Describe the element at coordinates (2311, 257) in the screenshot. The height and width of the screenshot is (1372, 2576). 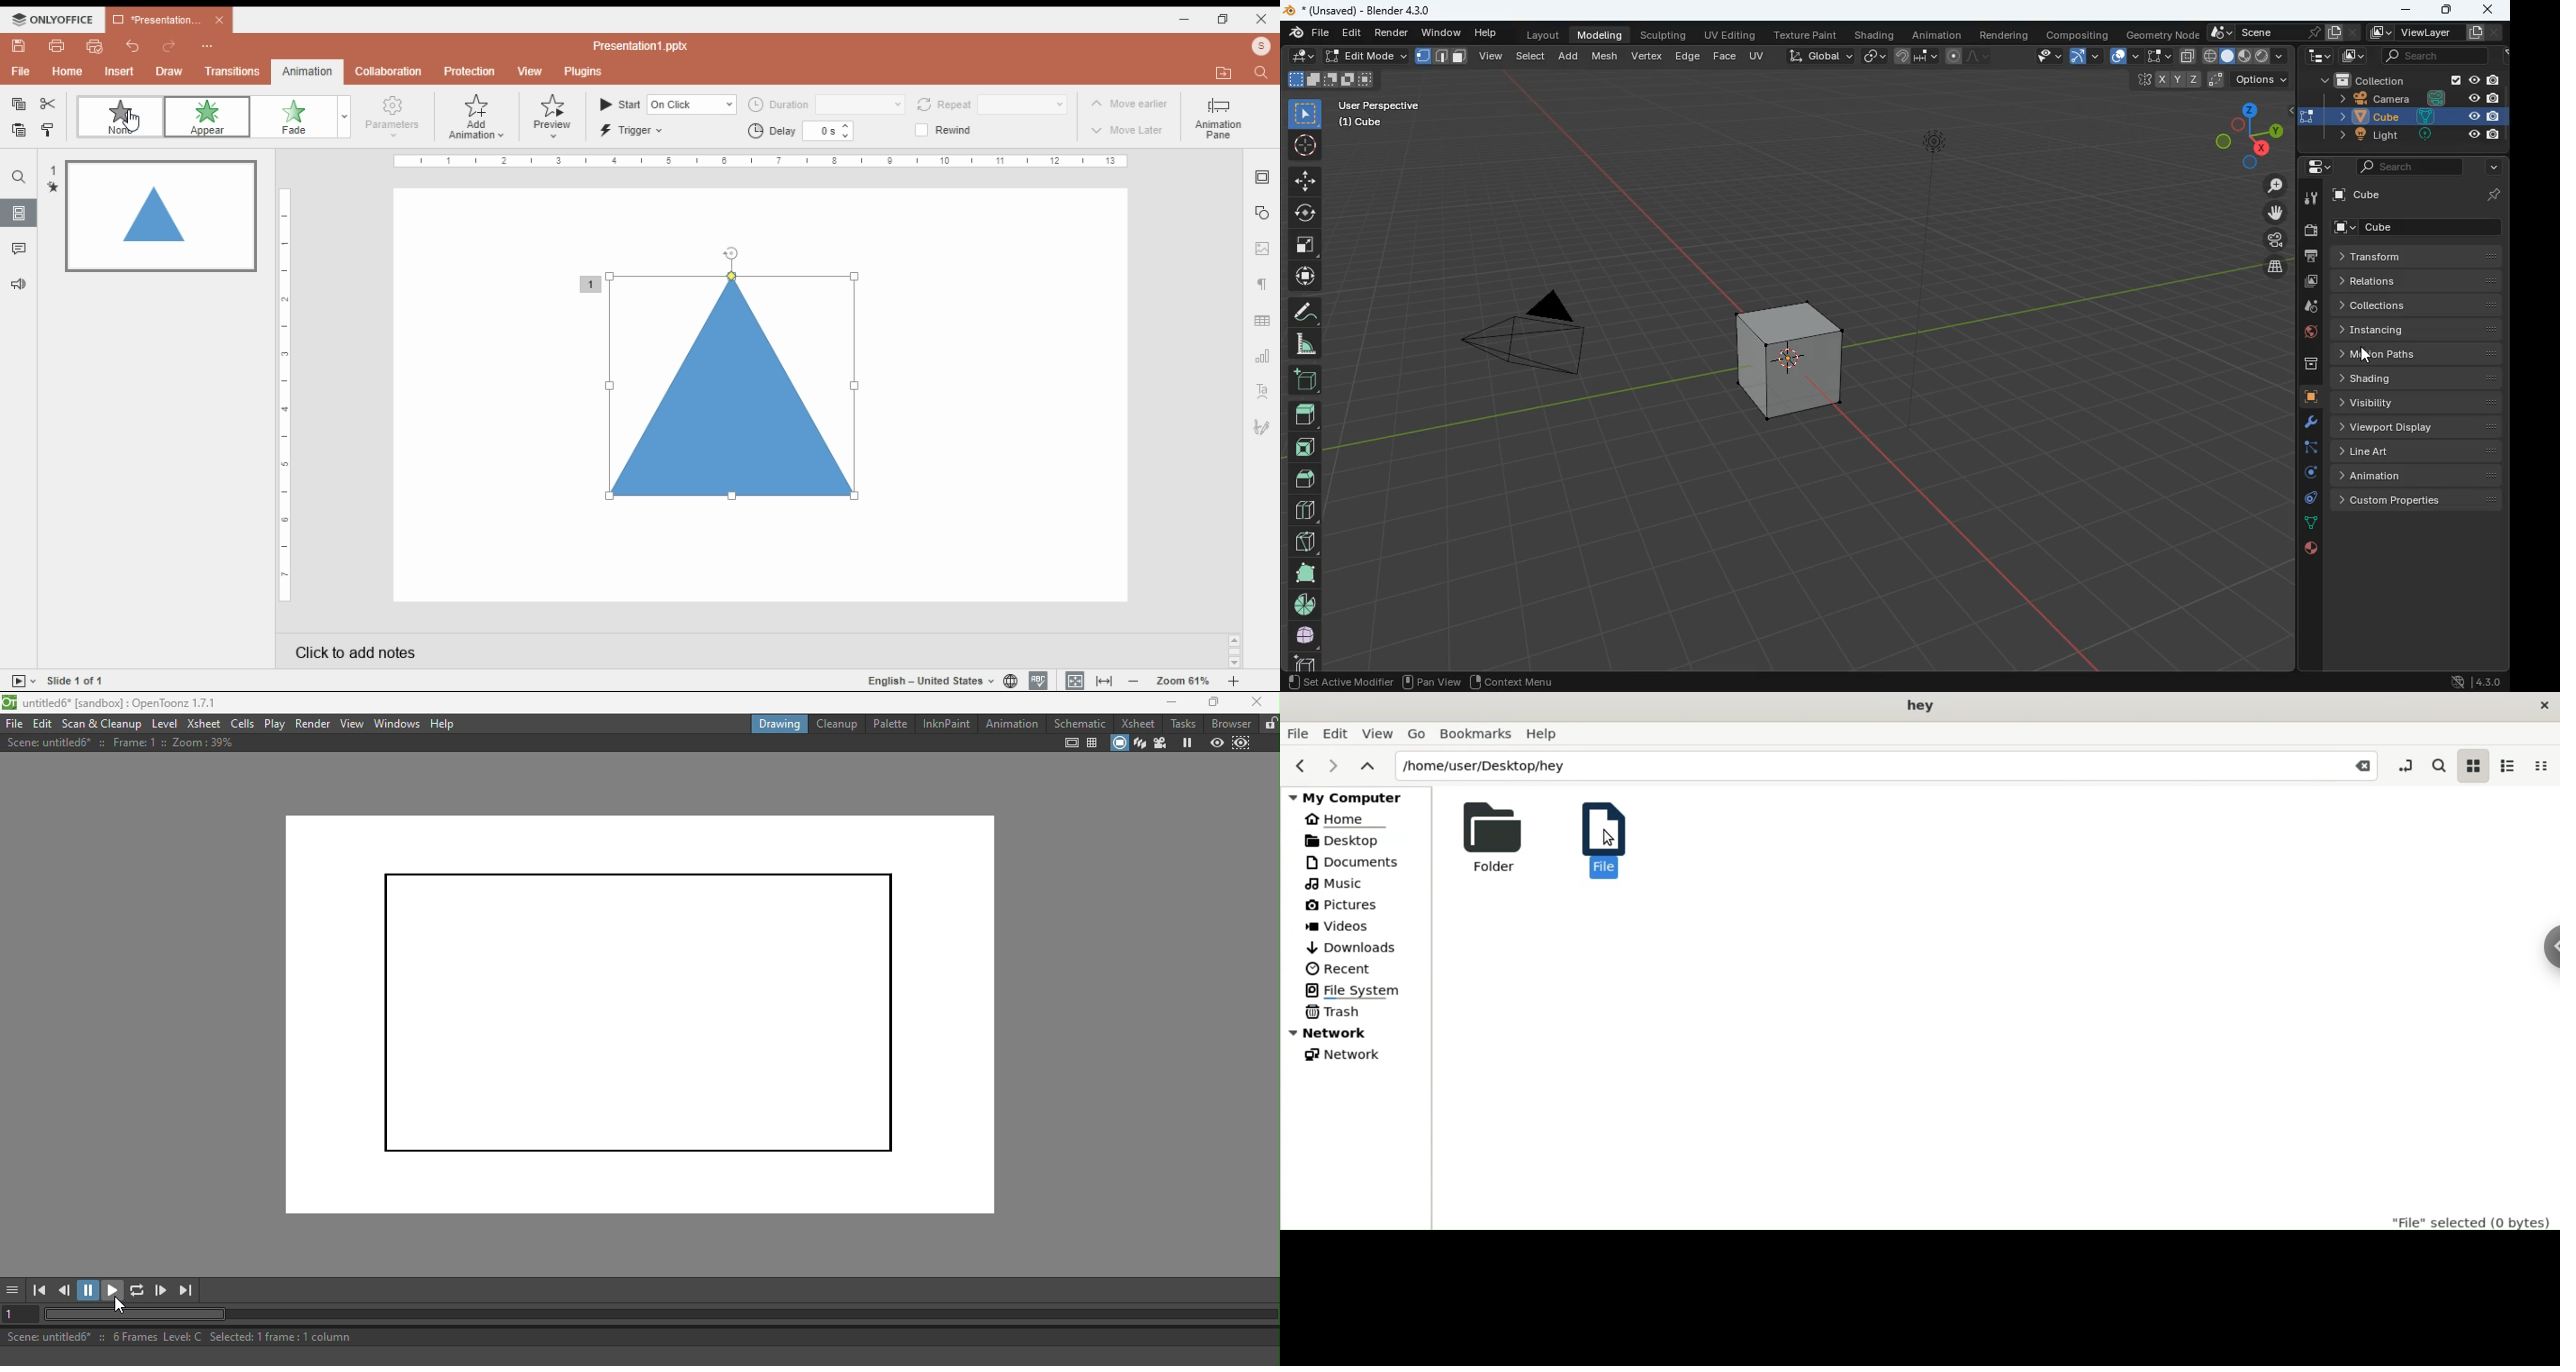
I see `print` at that location.